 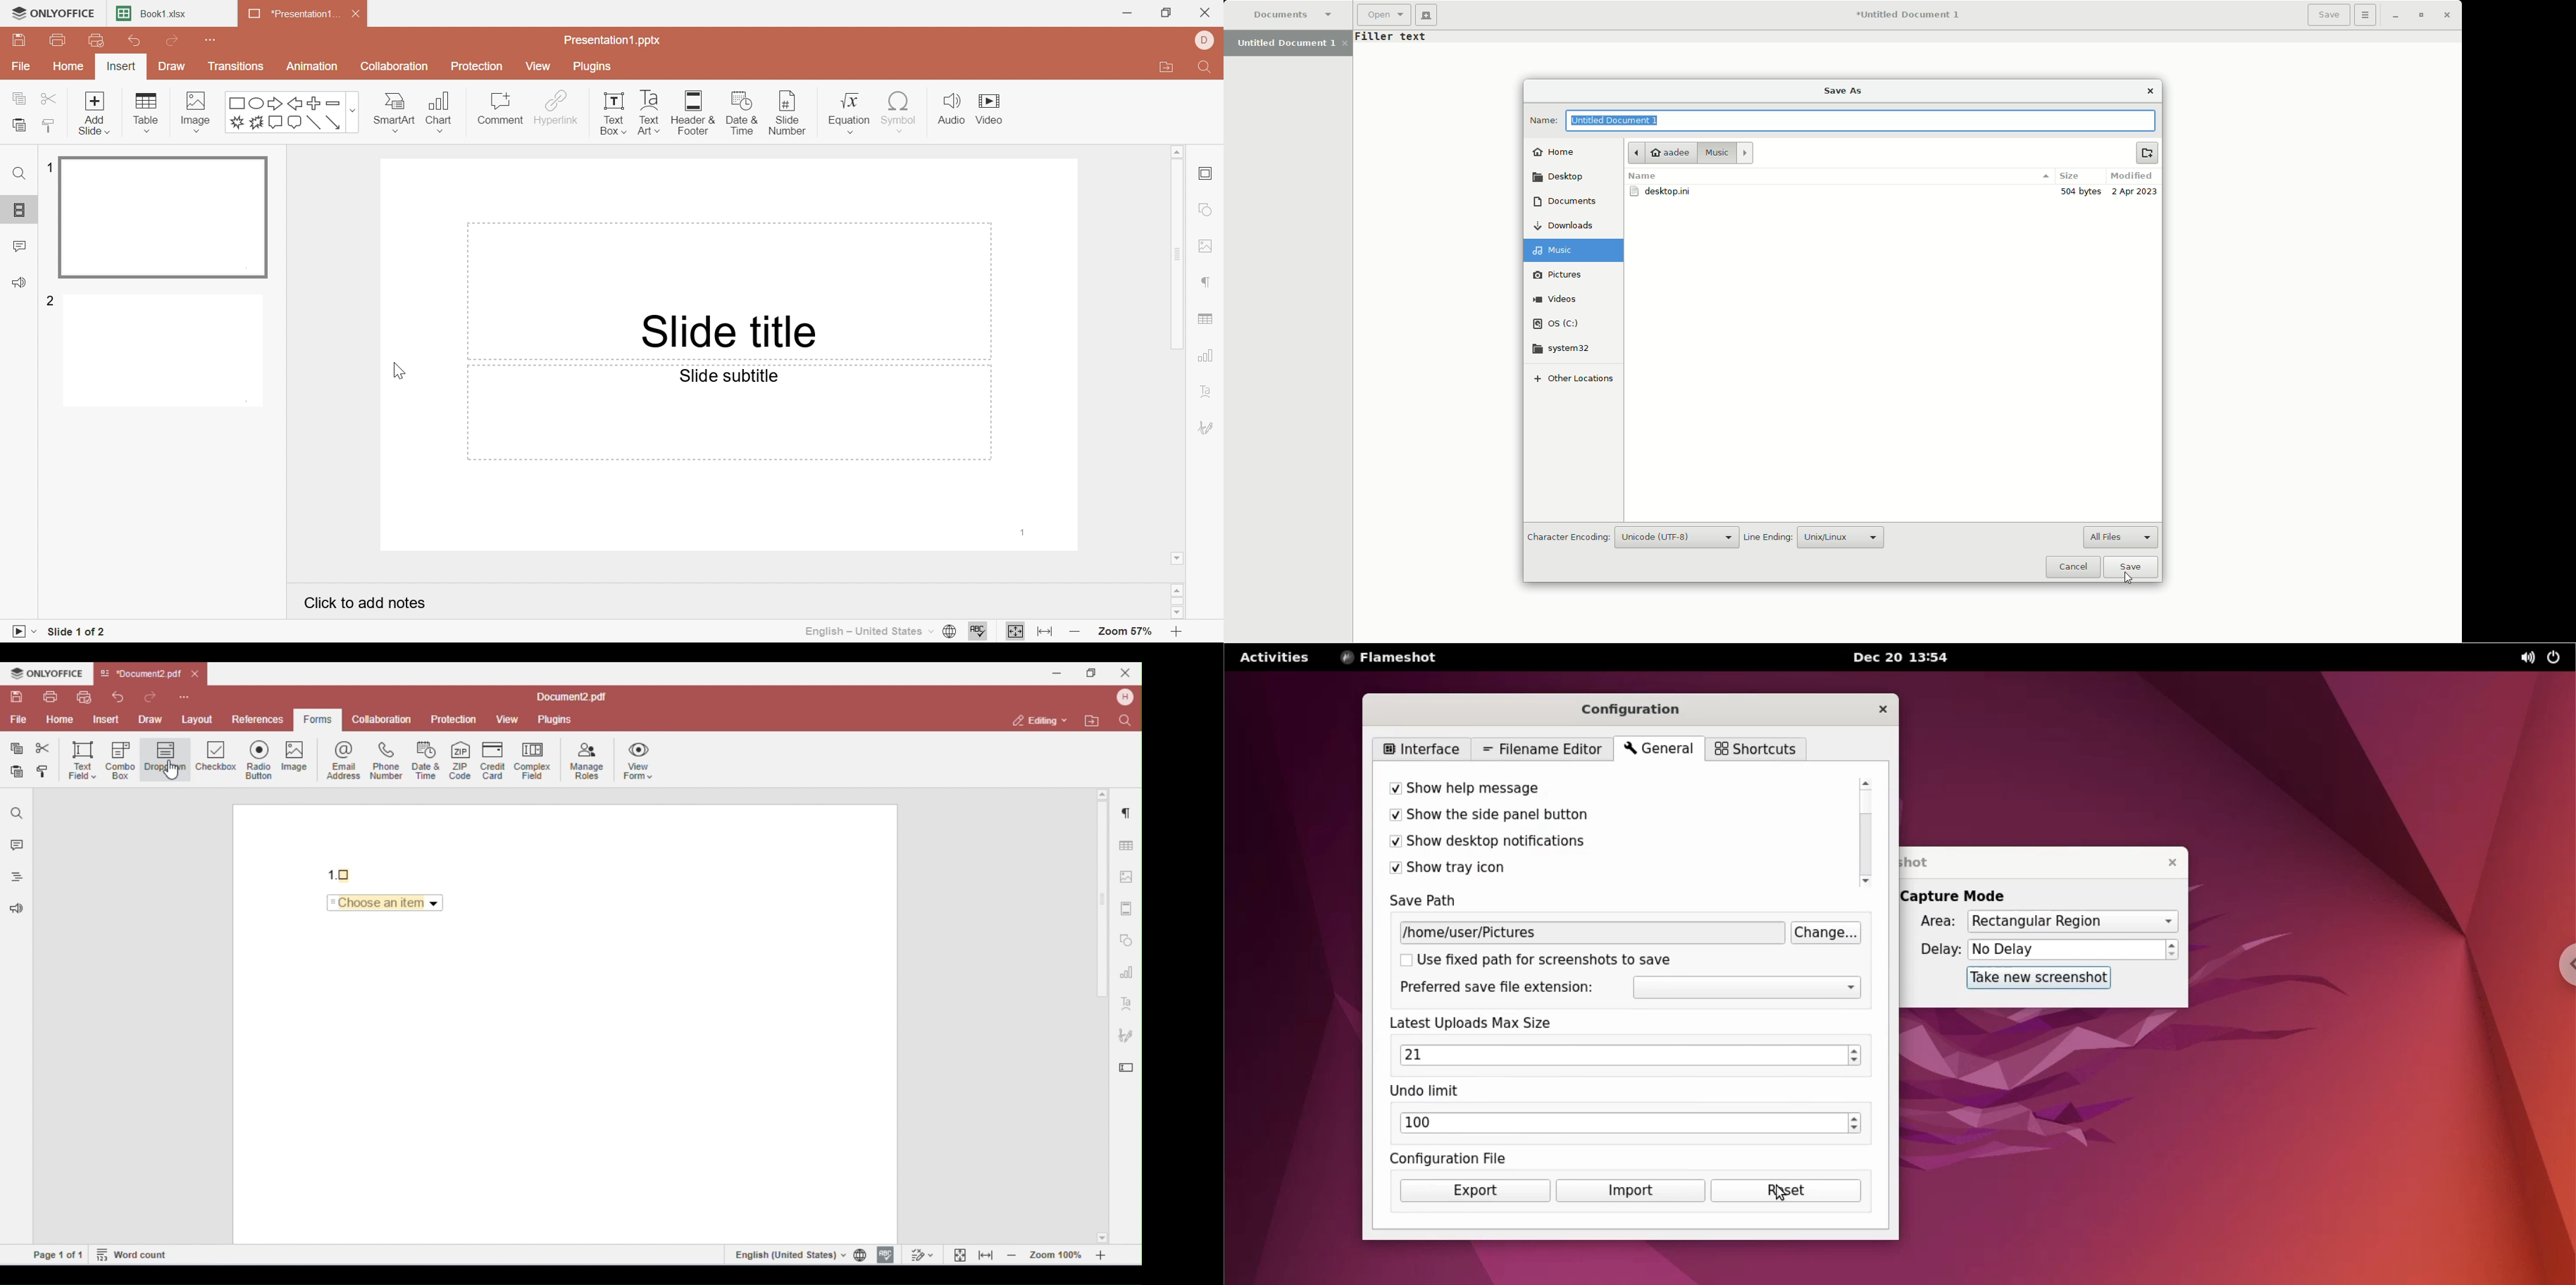 What do you see at coordinates (1622, 1057) in the screenshot?
I see `max size text box` at bounding box center [1622, 1057].